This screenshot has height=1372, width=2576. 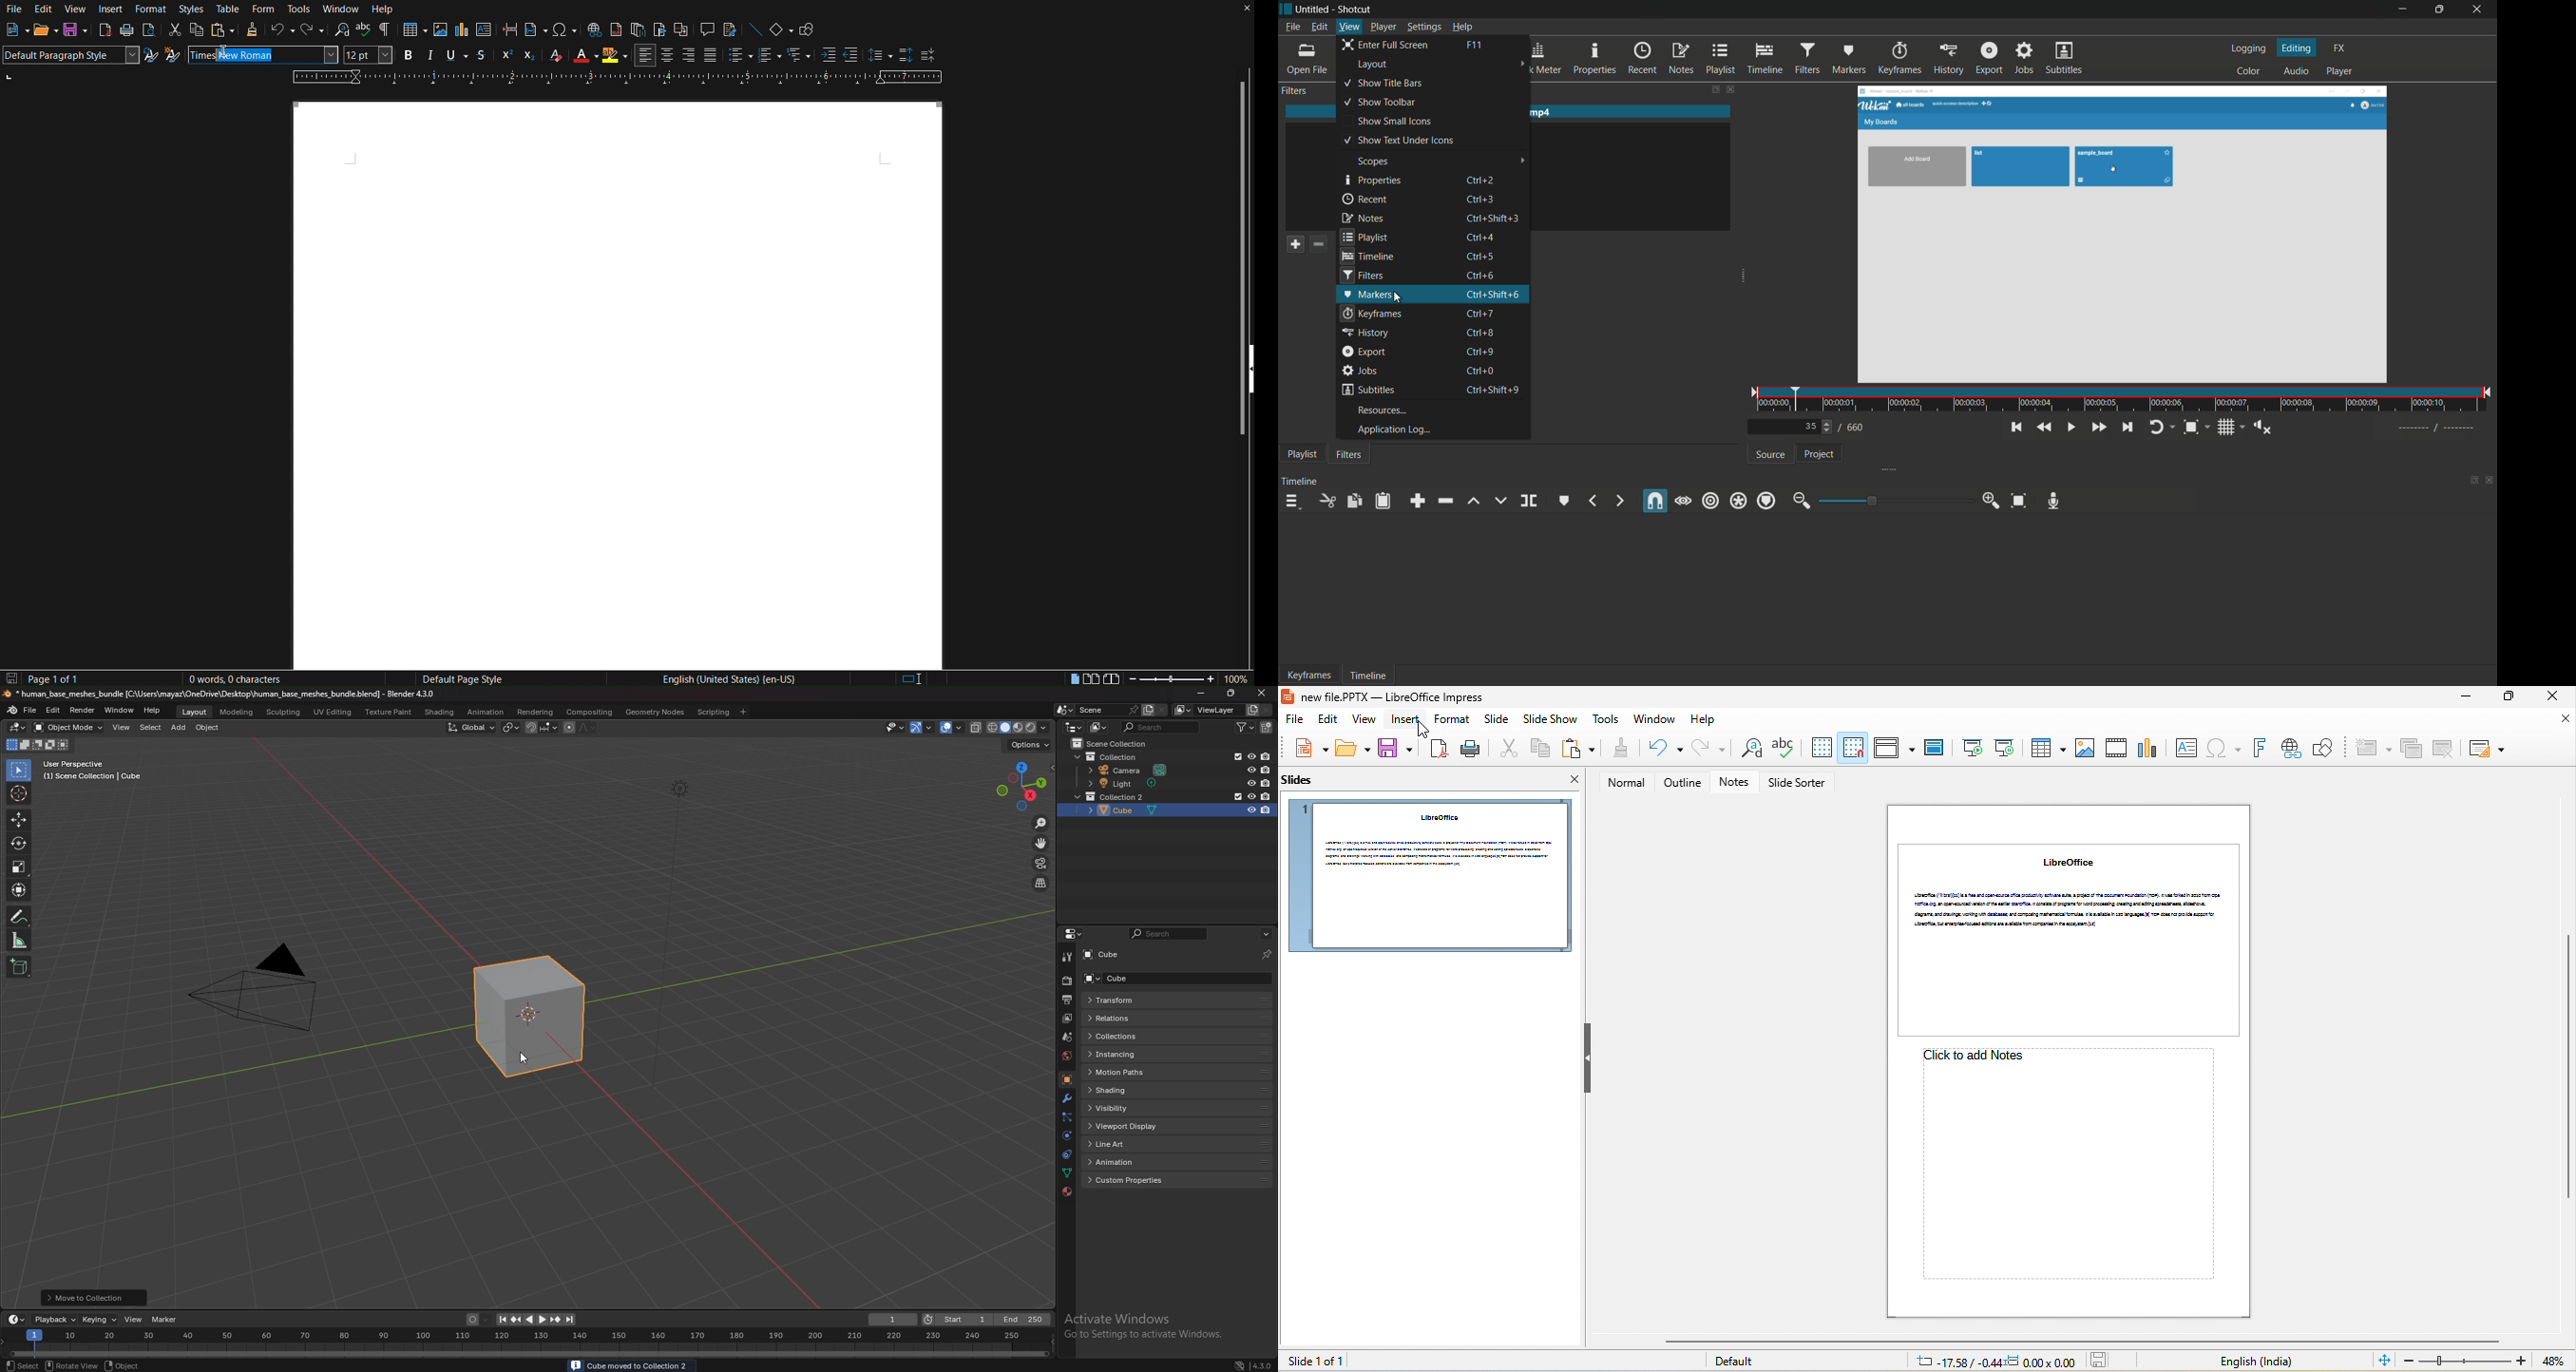 I want to click on Canvas, so click(x=616, y=383).